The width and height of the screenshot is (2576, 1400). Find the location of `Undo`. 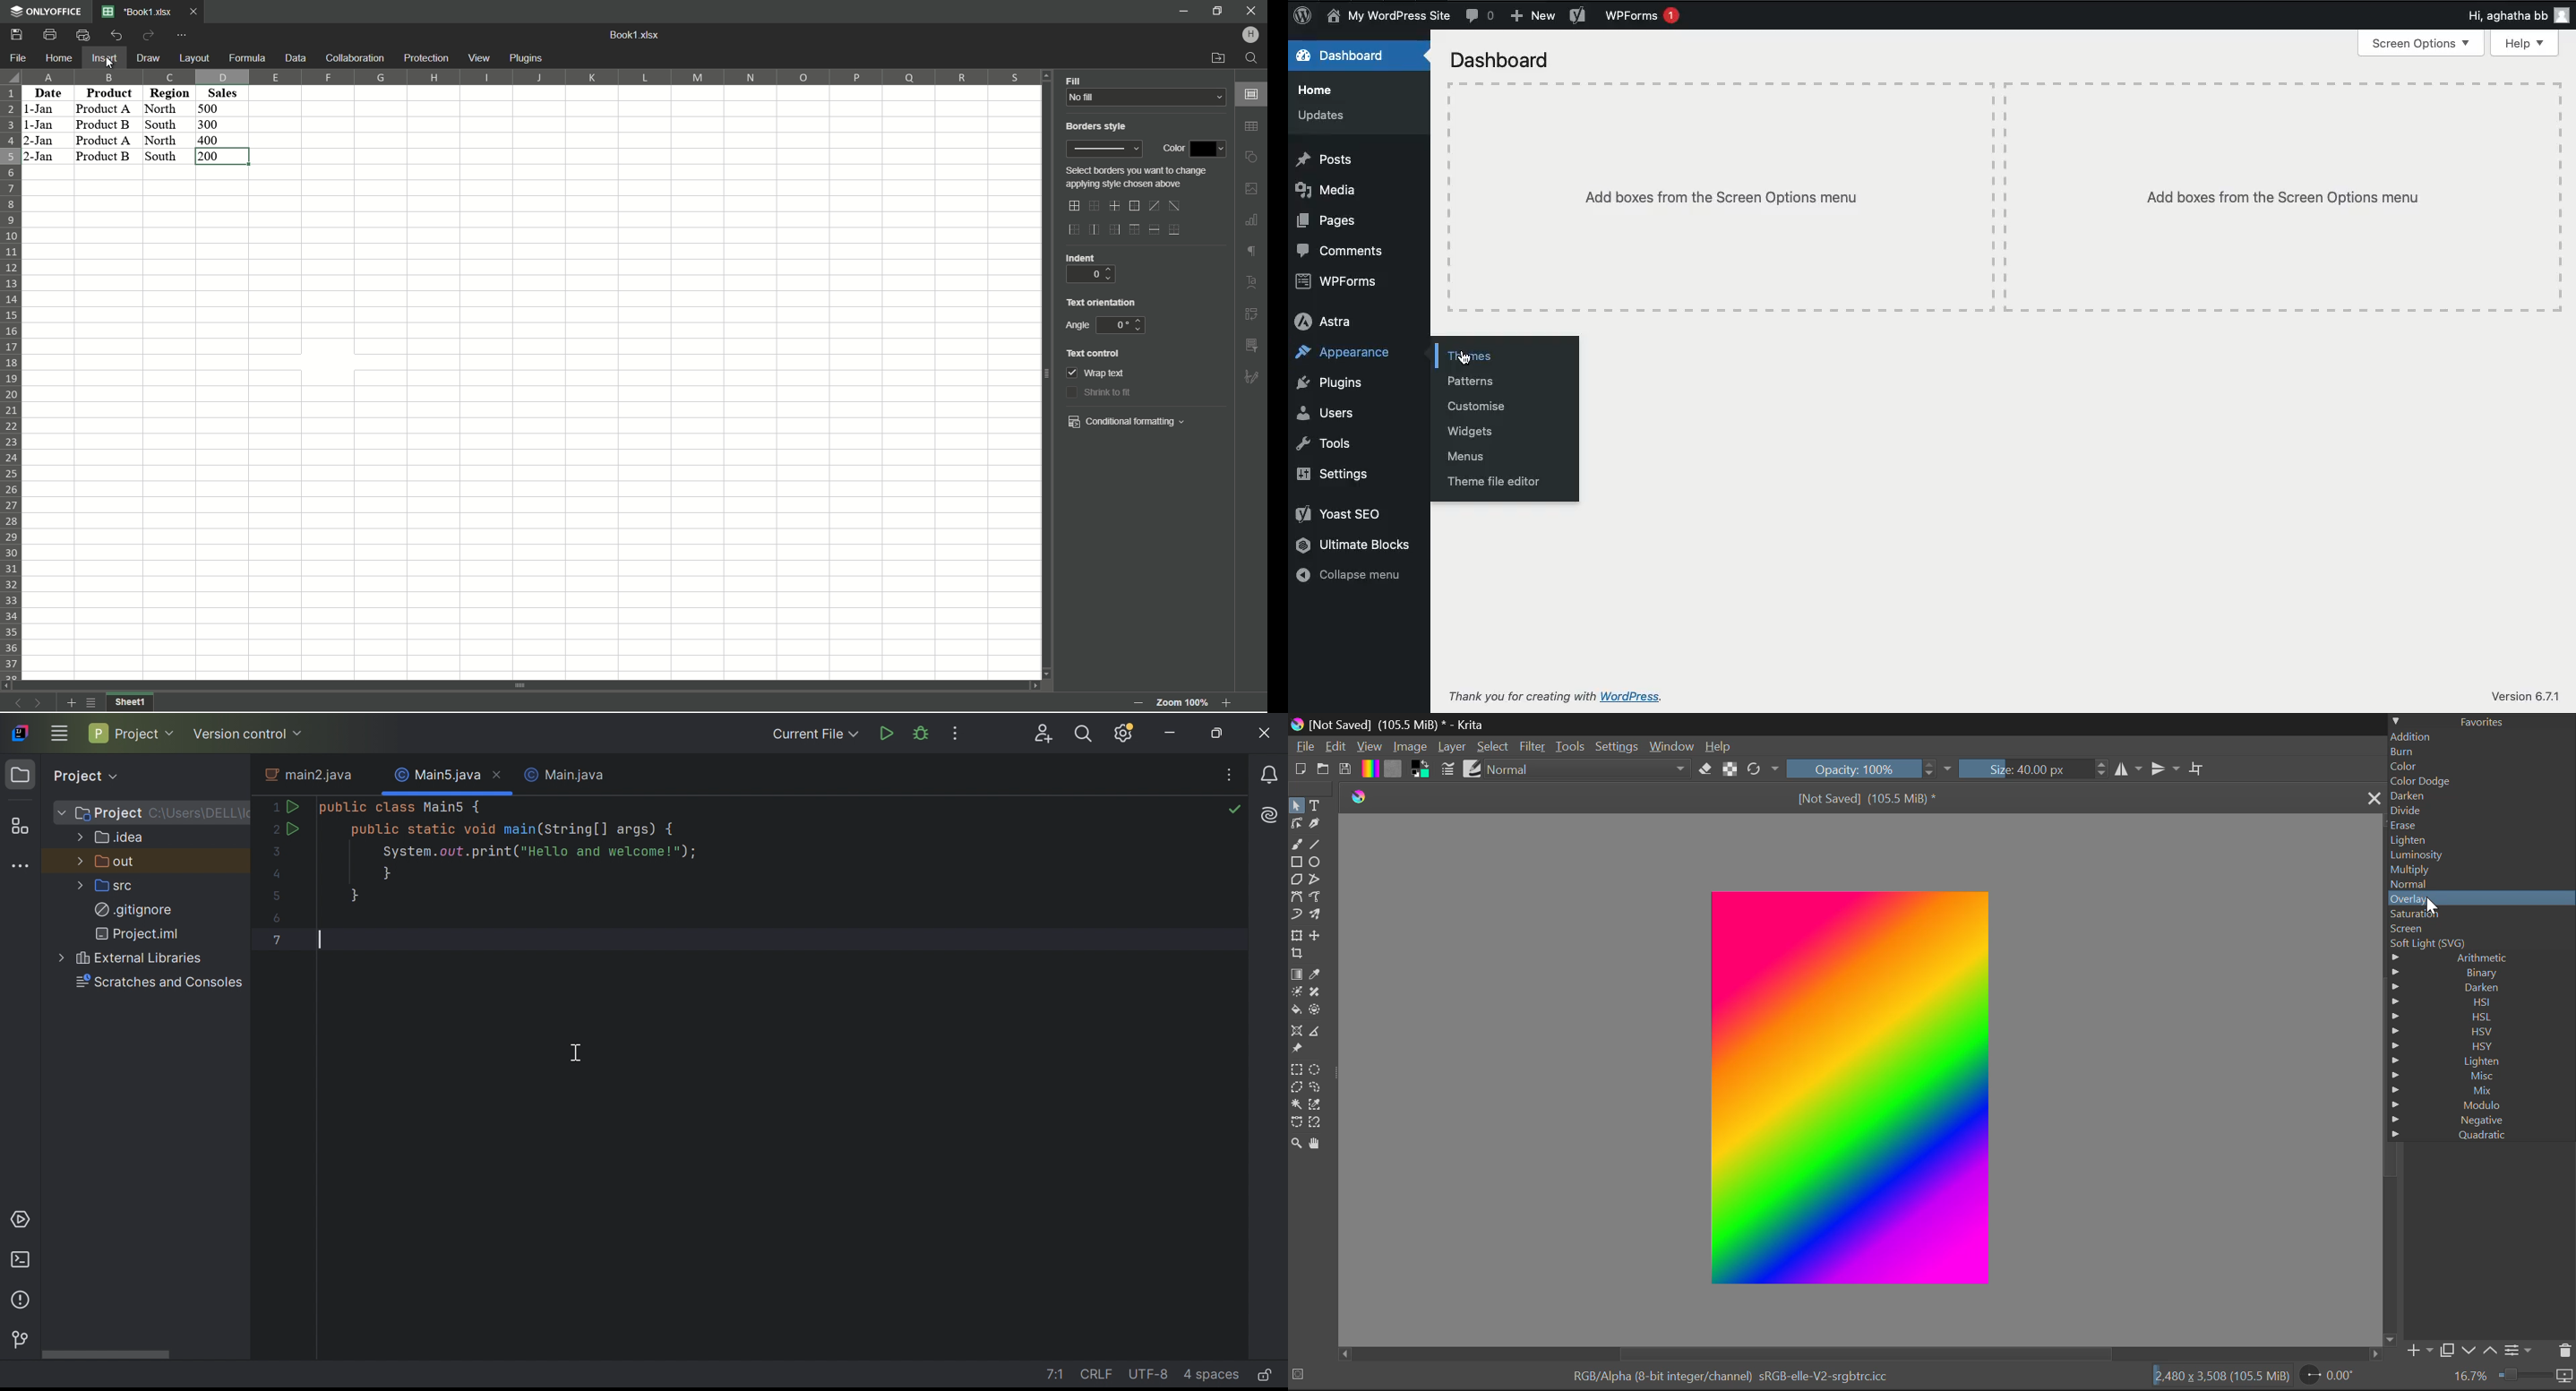

Undo is located at coordinates (118, 35).